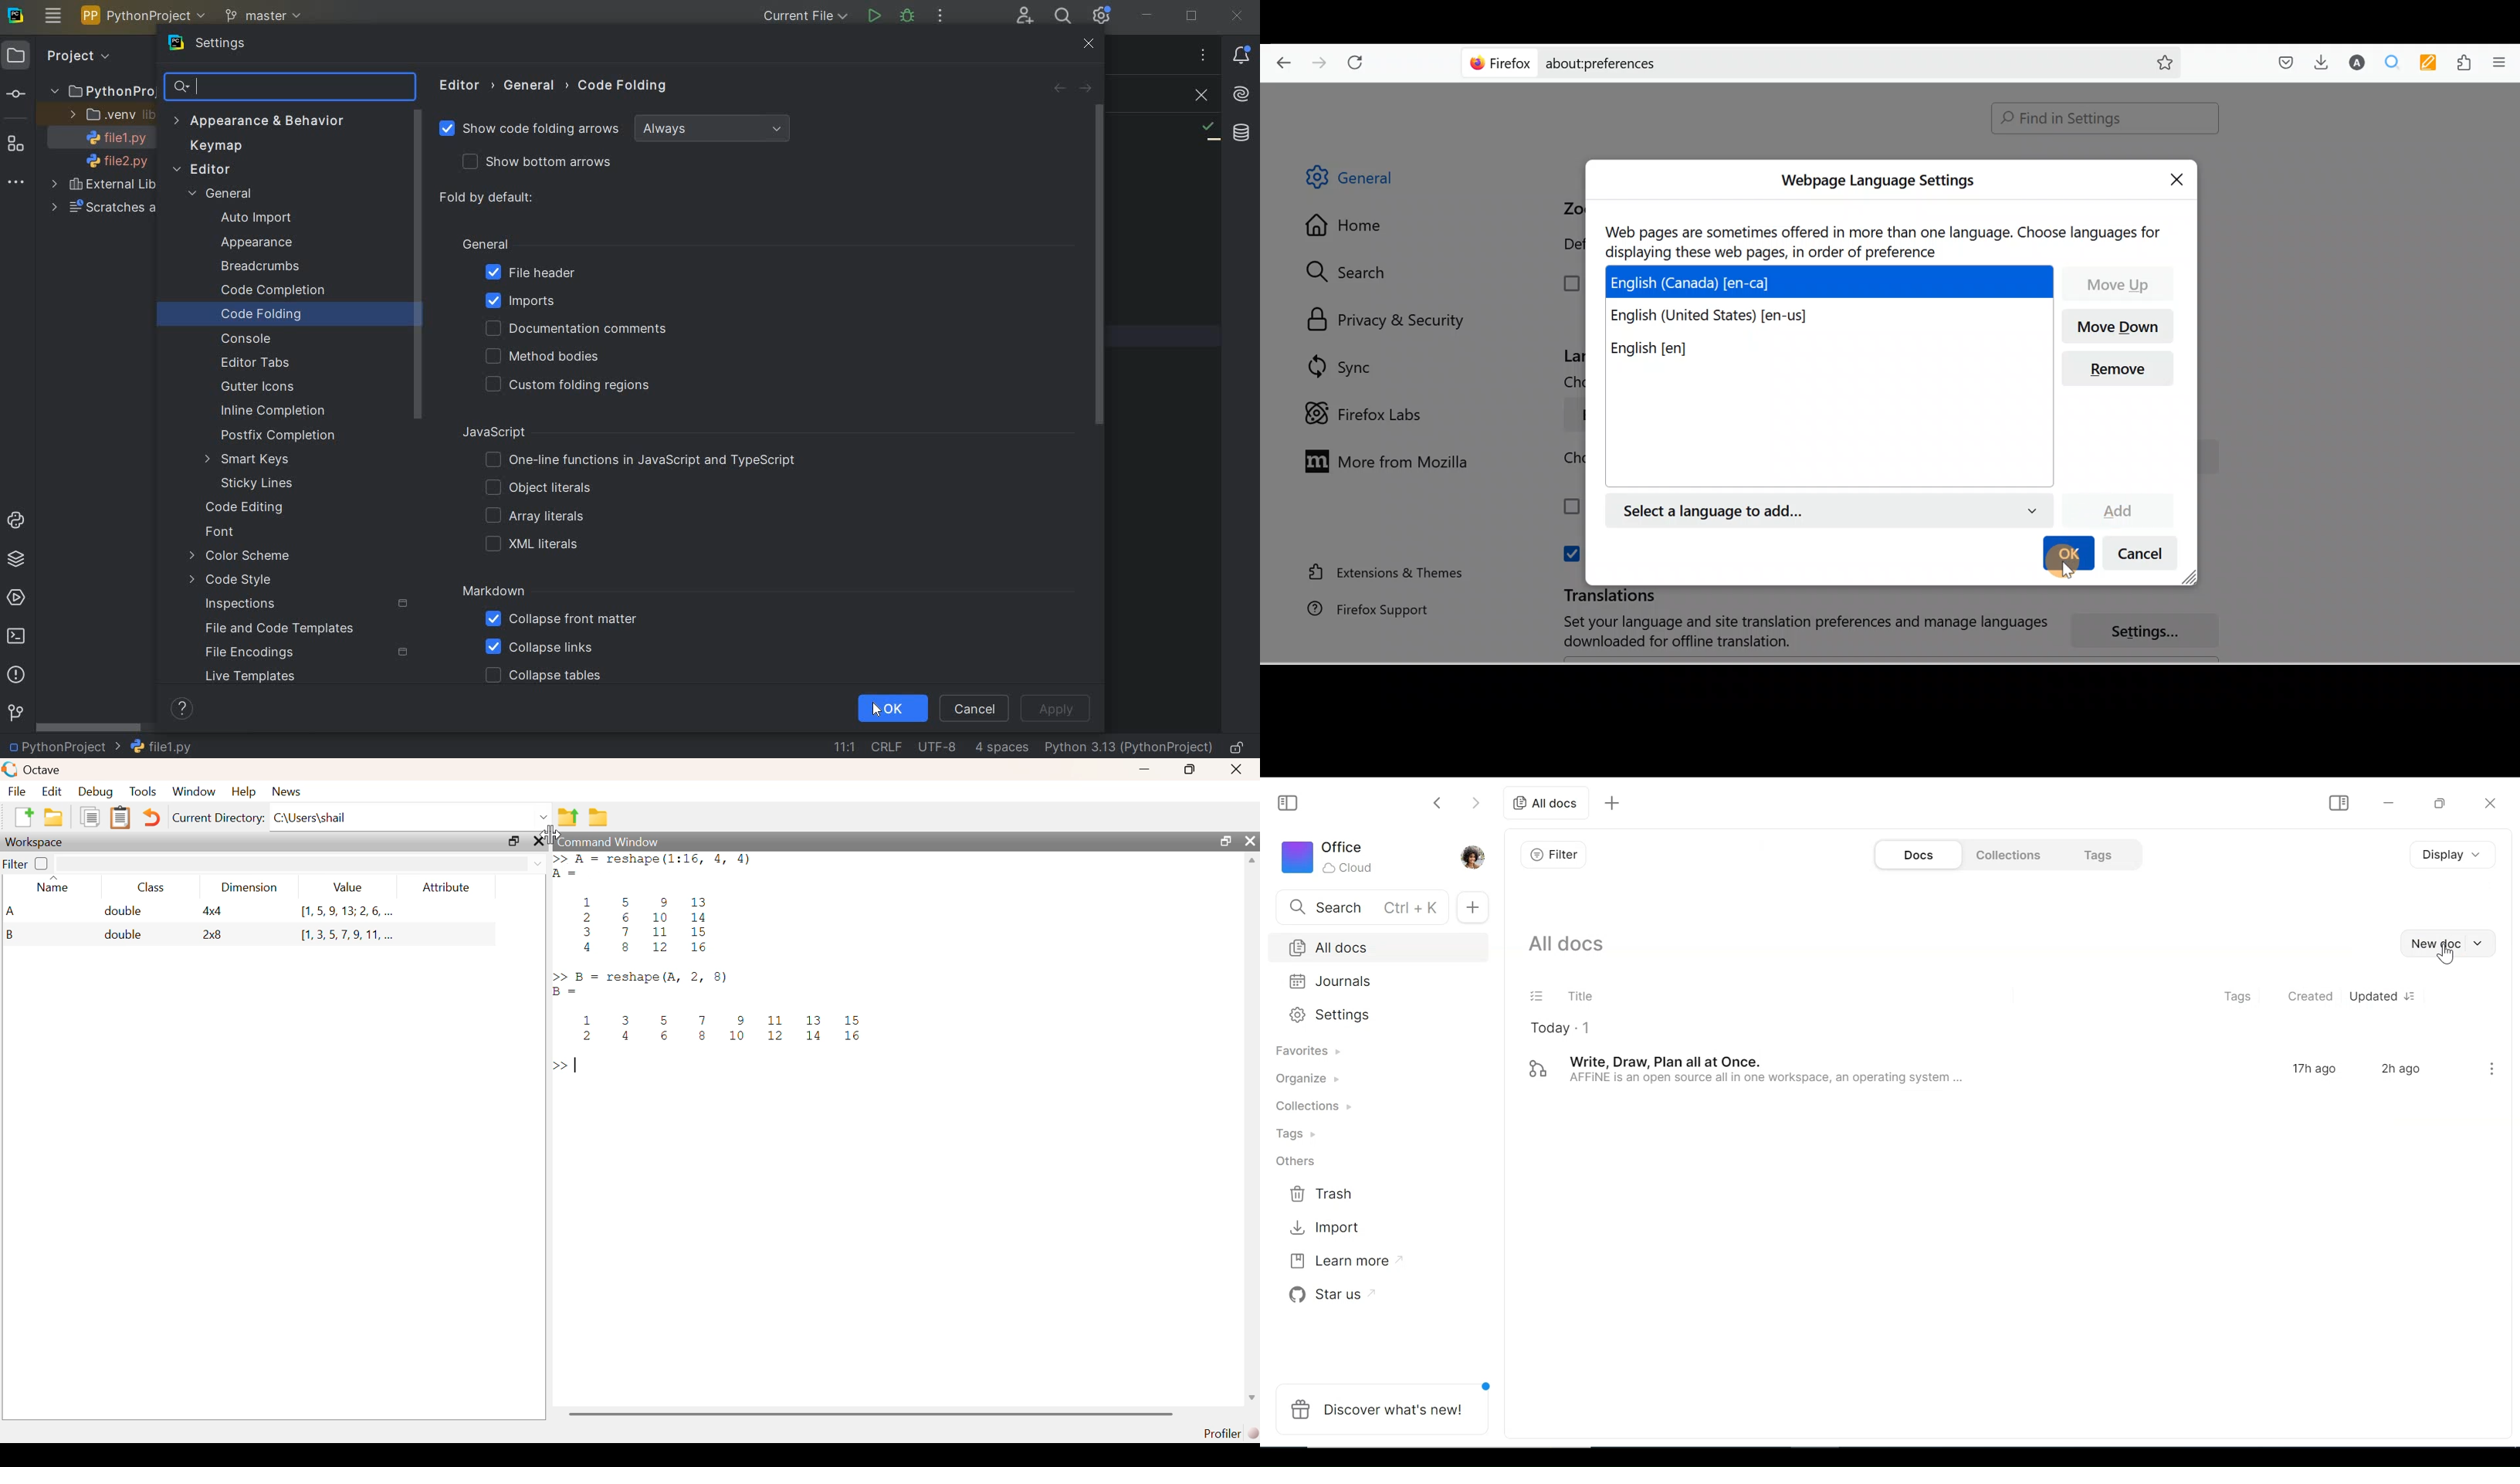  What do you see at coordinates (262, 388) in the screenshot?
I see `GUTTER ICONS` at bounding box center [262, 388].